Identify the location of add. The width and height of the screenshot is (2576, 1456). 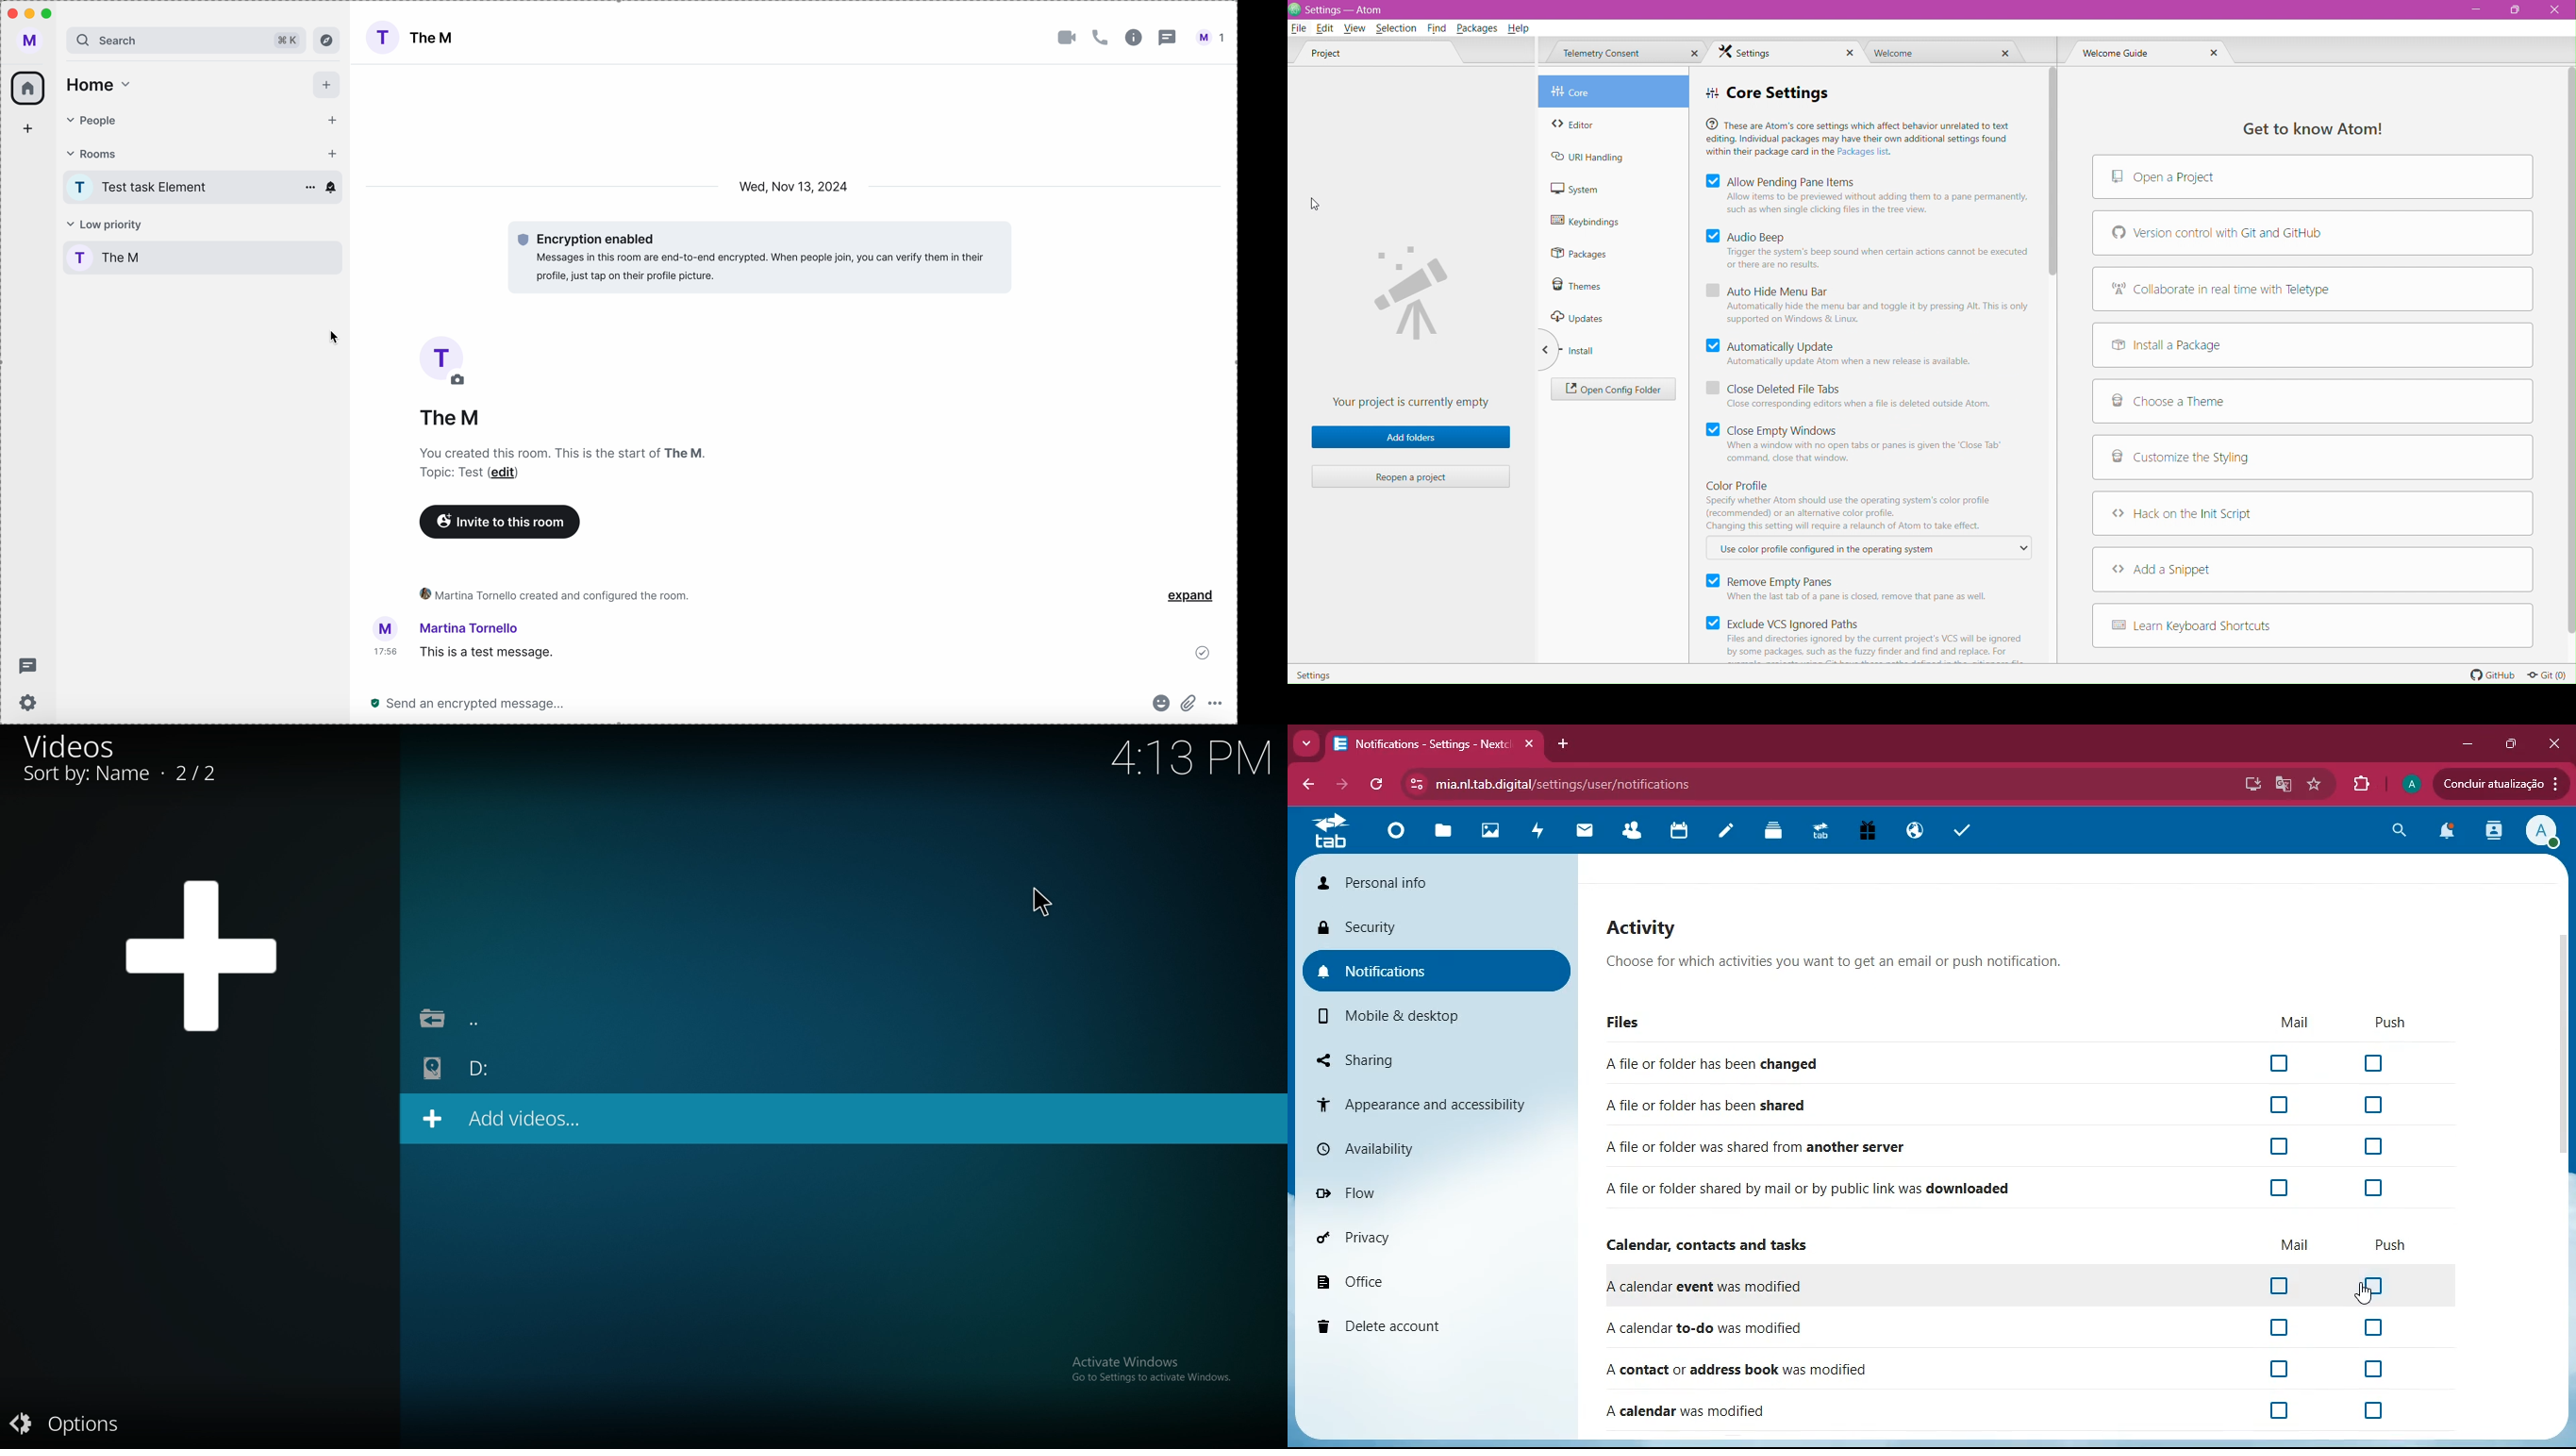
(28, 128).